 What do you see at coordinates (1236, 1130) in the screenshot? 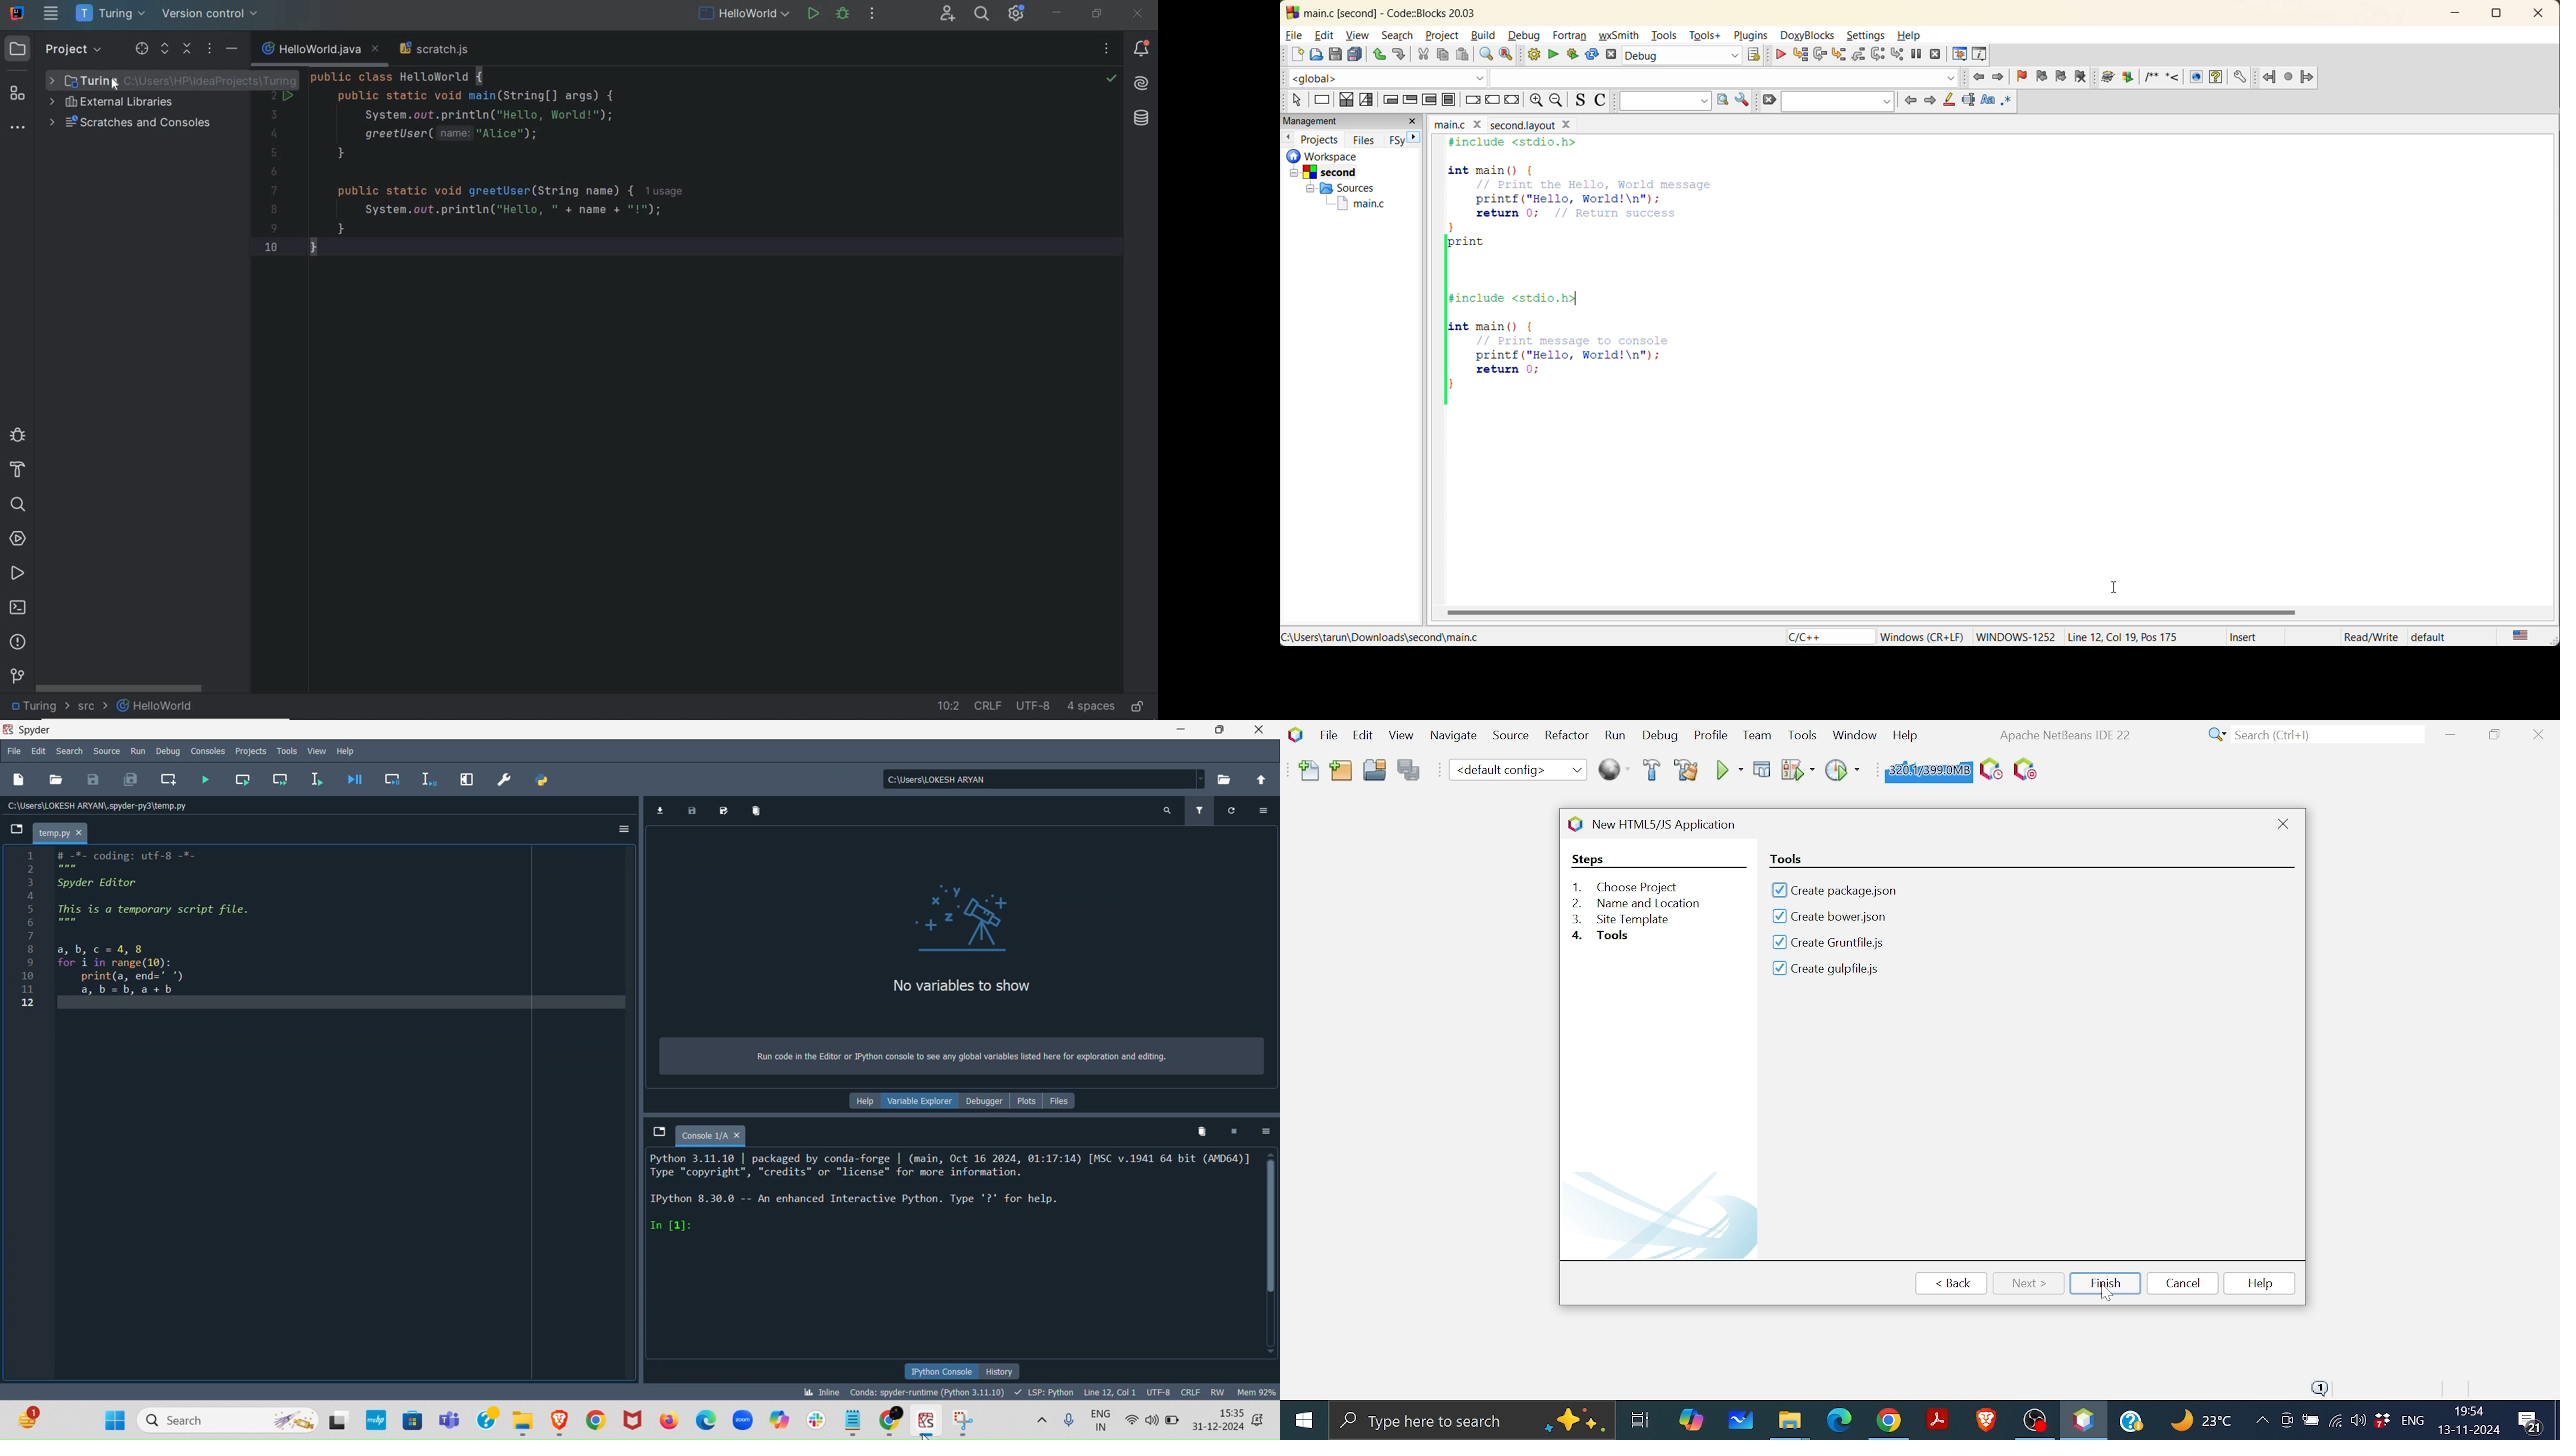
I see `Interrupt kernel` at bounding box center [1236, 1130].